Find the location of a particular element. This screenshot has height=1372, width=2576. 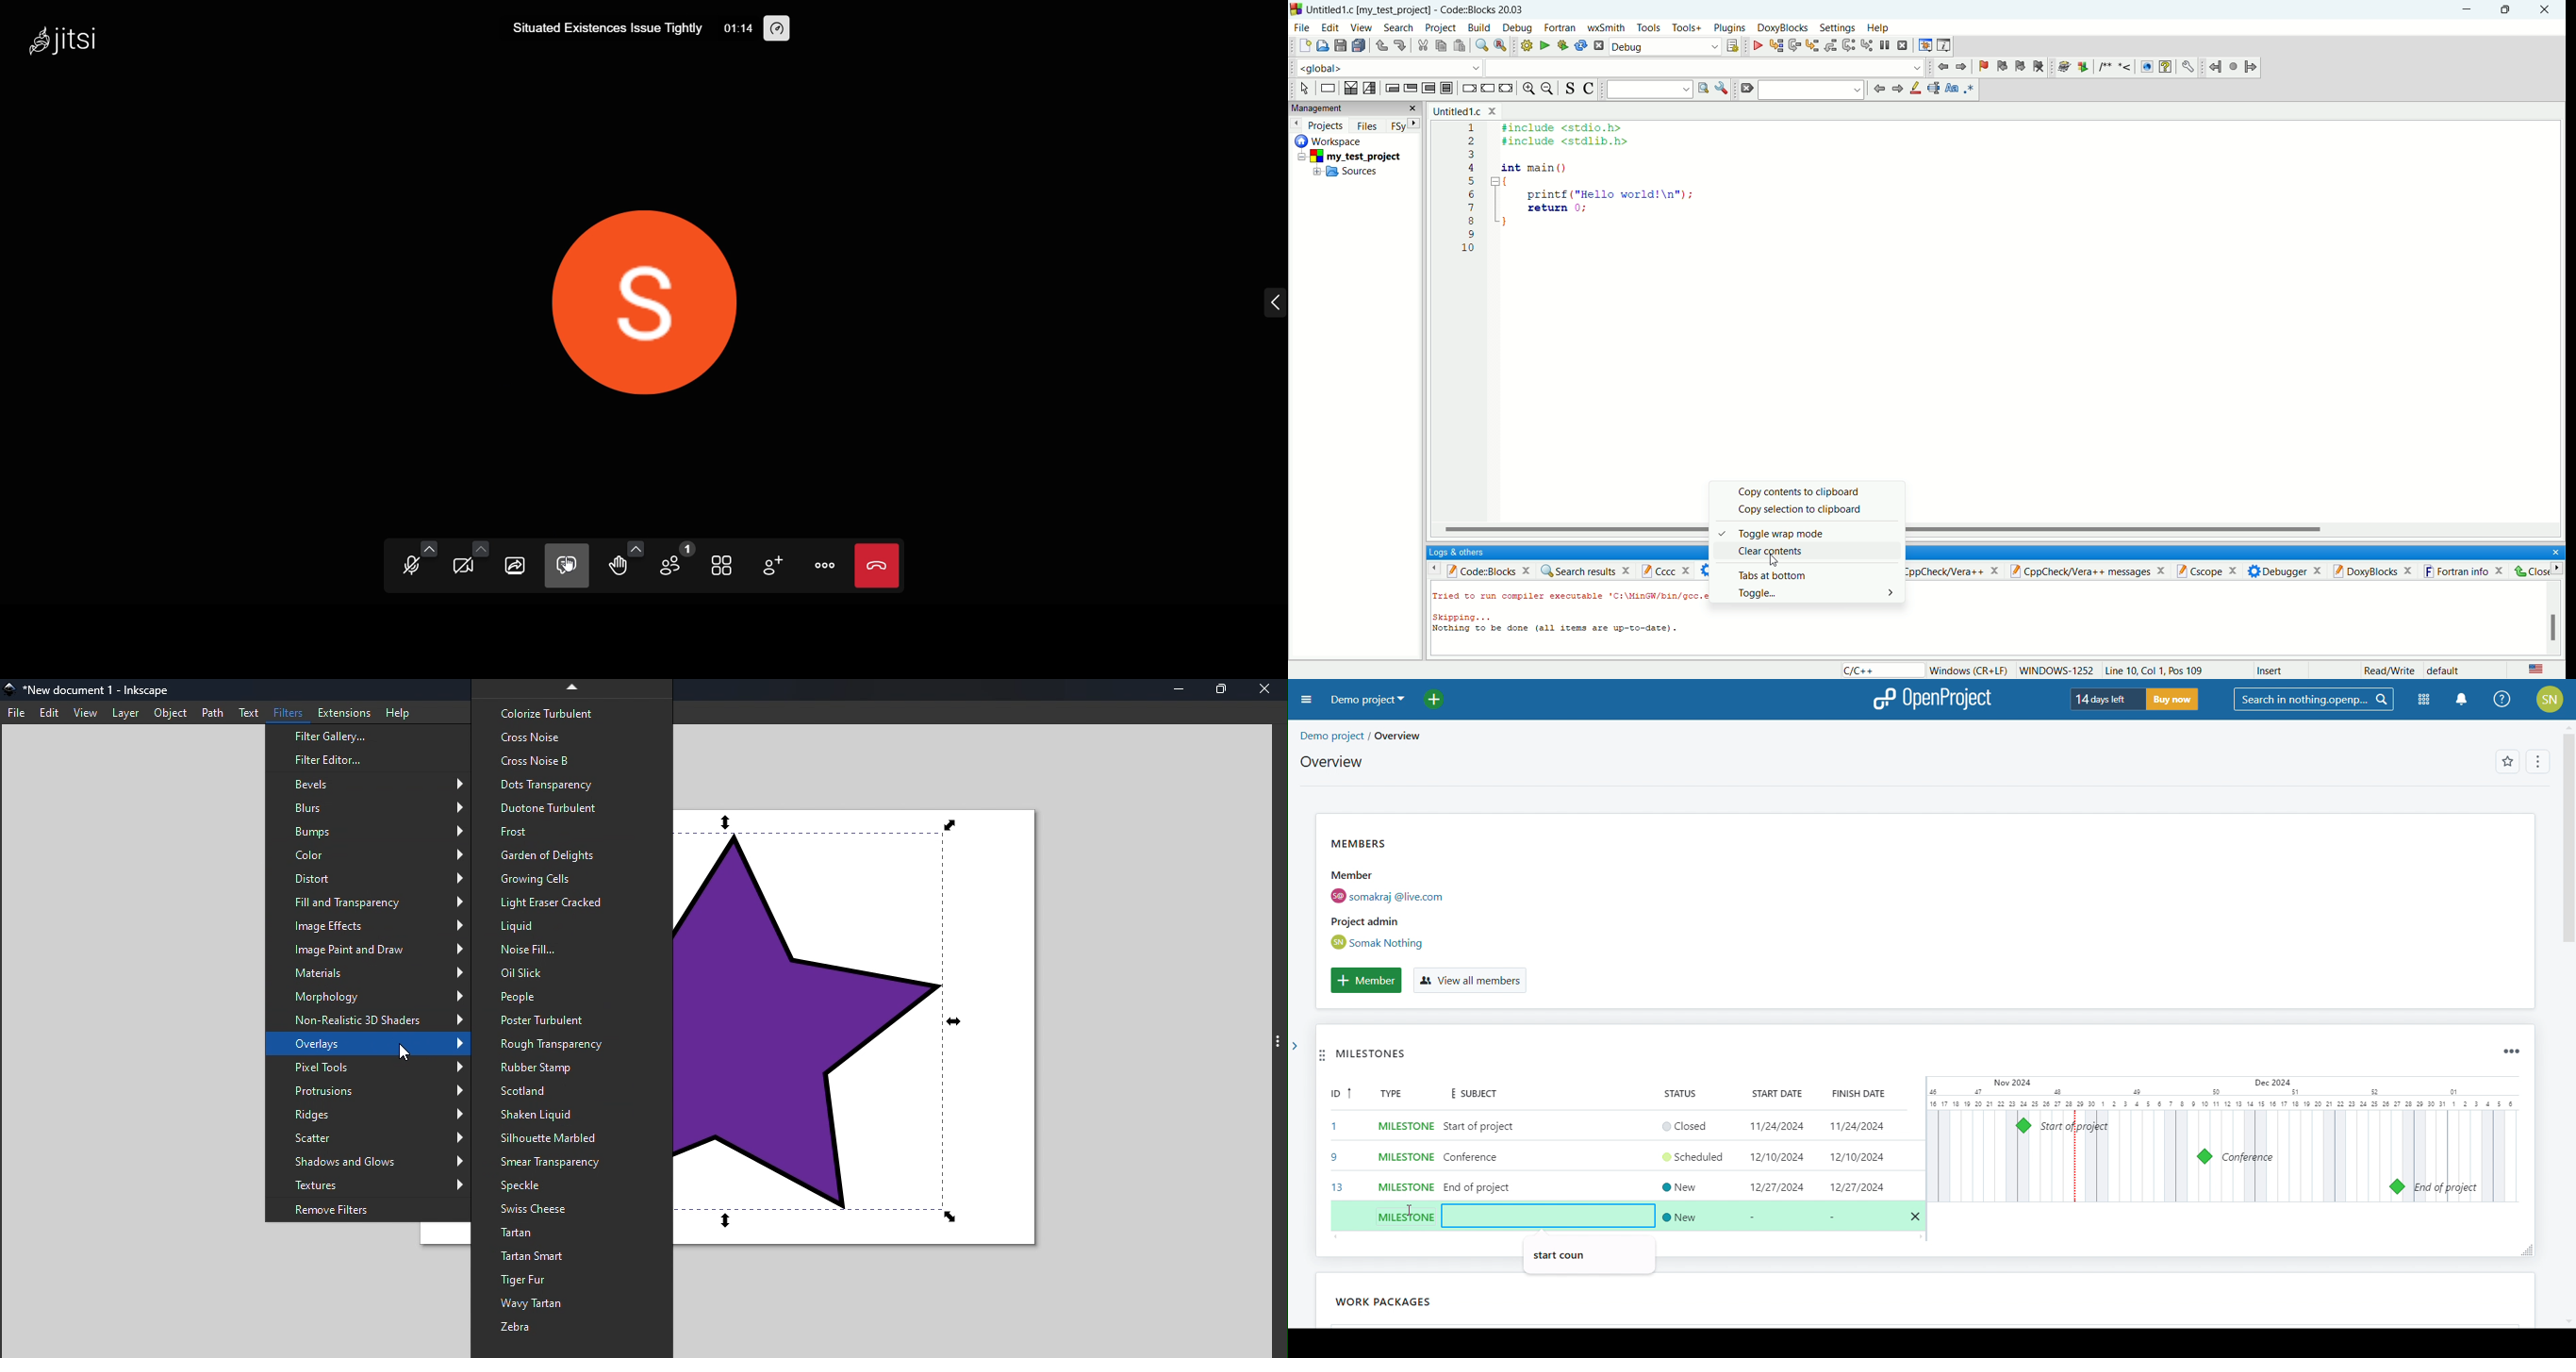

milestone 1 is located at coordinates (2023, 1126).